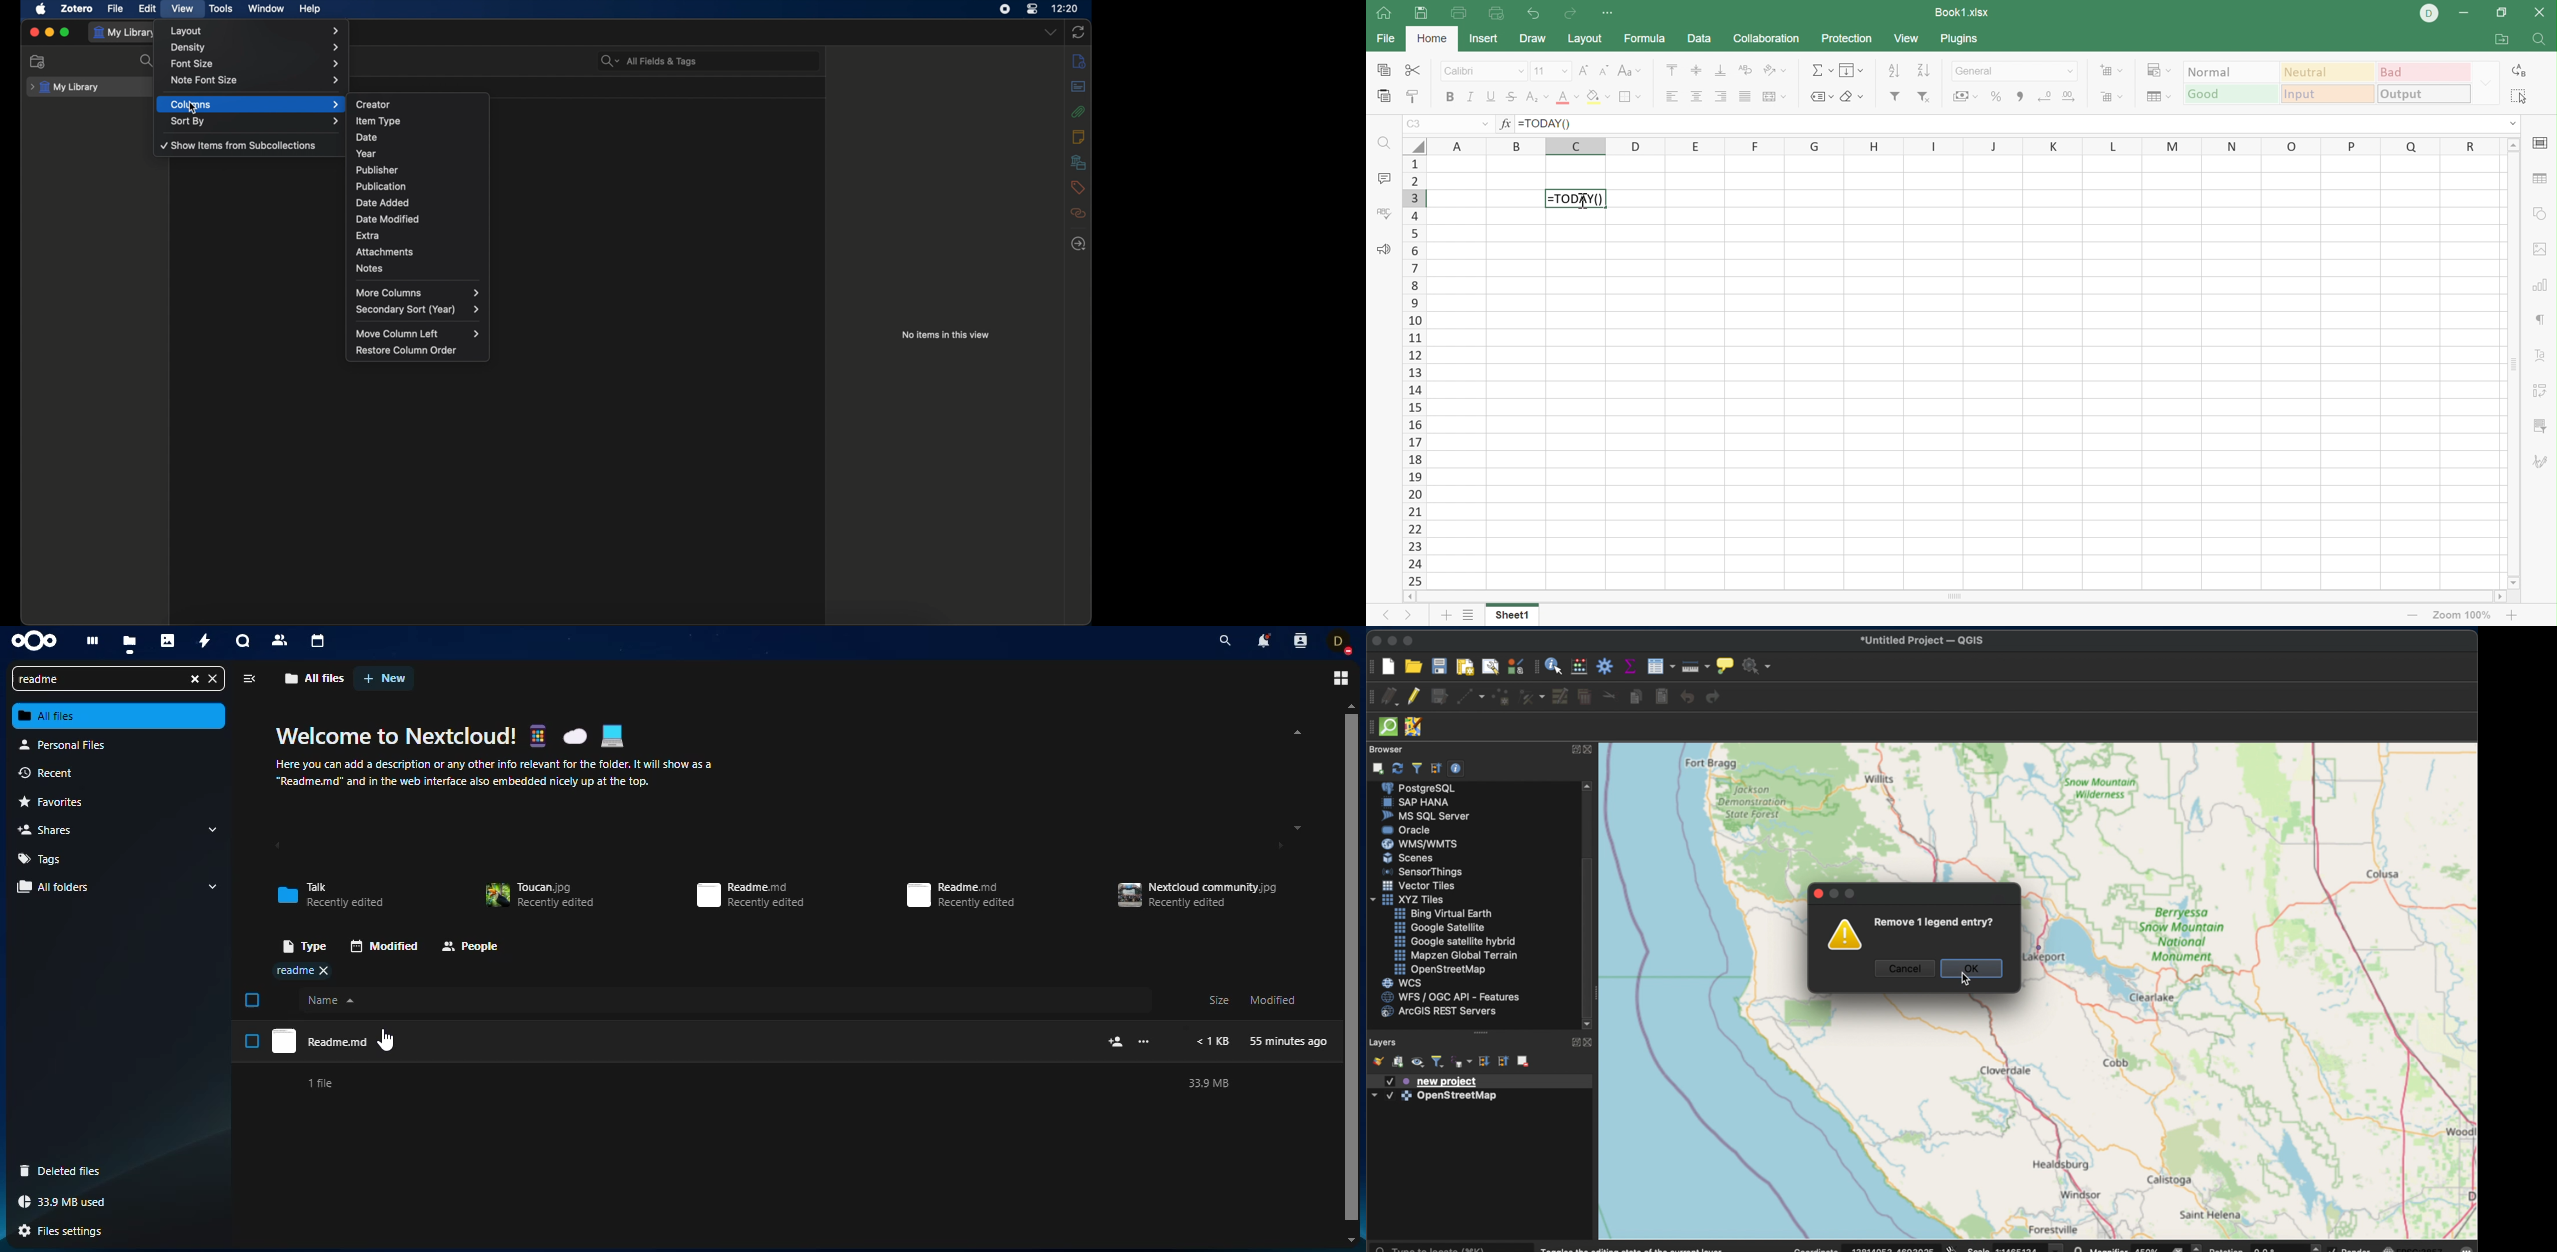 The height and width of the screenshot is (1260, 2576). What do you see at coordinates (1744, 70) in the screenshot?
I see `Wrap Text` at bounding box center [1744, 70].